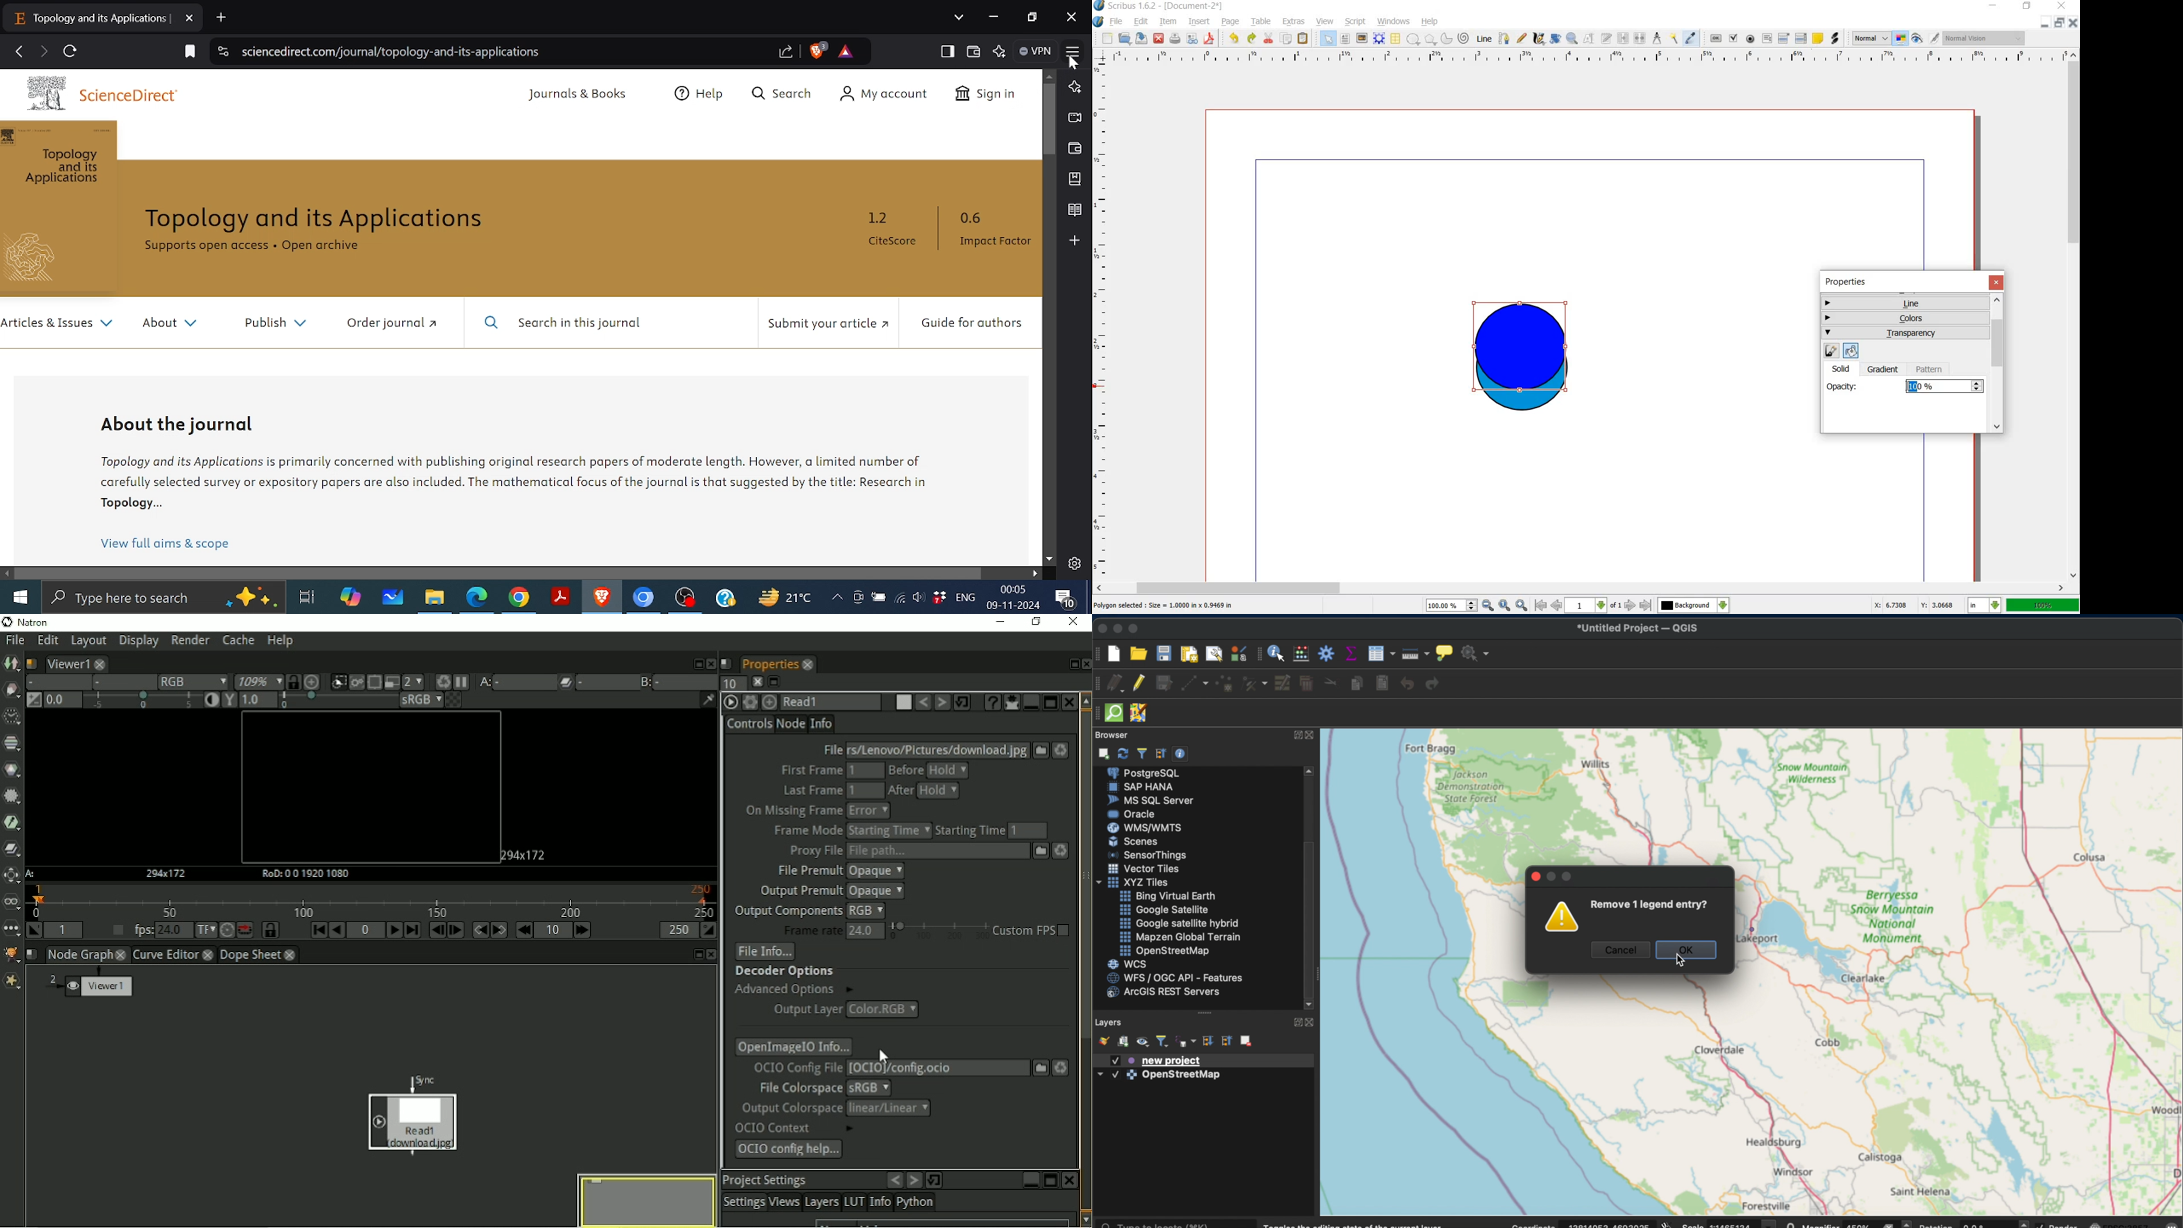  What do you see at coordinates (1145, 772) in the screenshot?
I see `postergre sql` at bounding box center [1145, 772].